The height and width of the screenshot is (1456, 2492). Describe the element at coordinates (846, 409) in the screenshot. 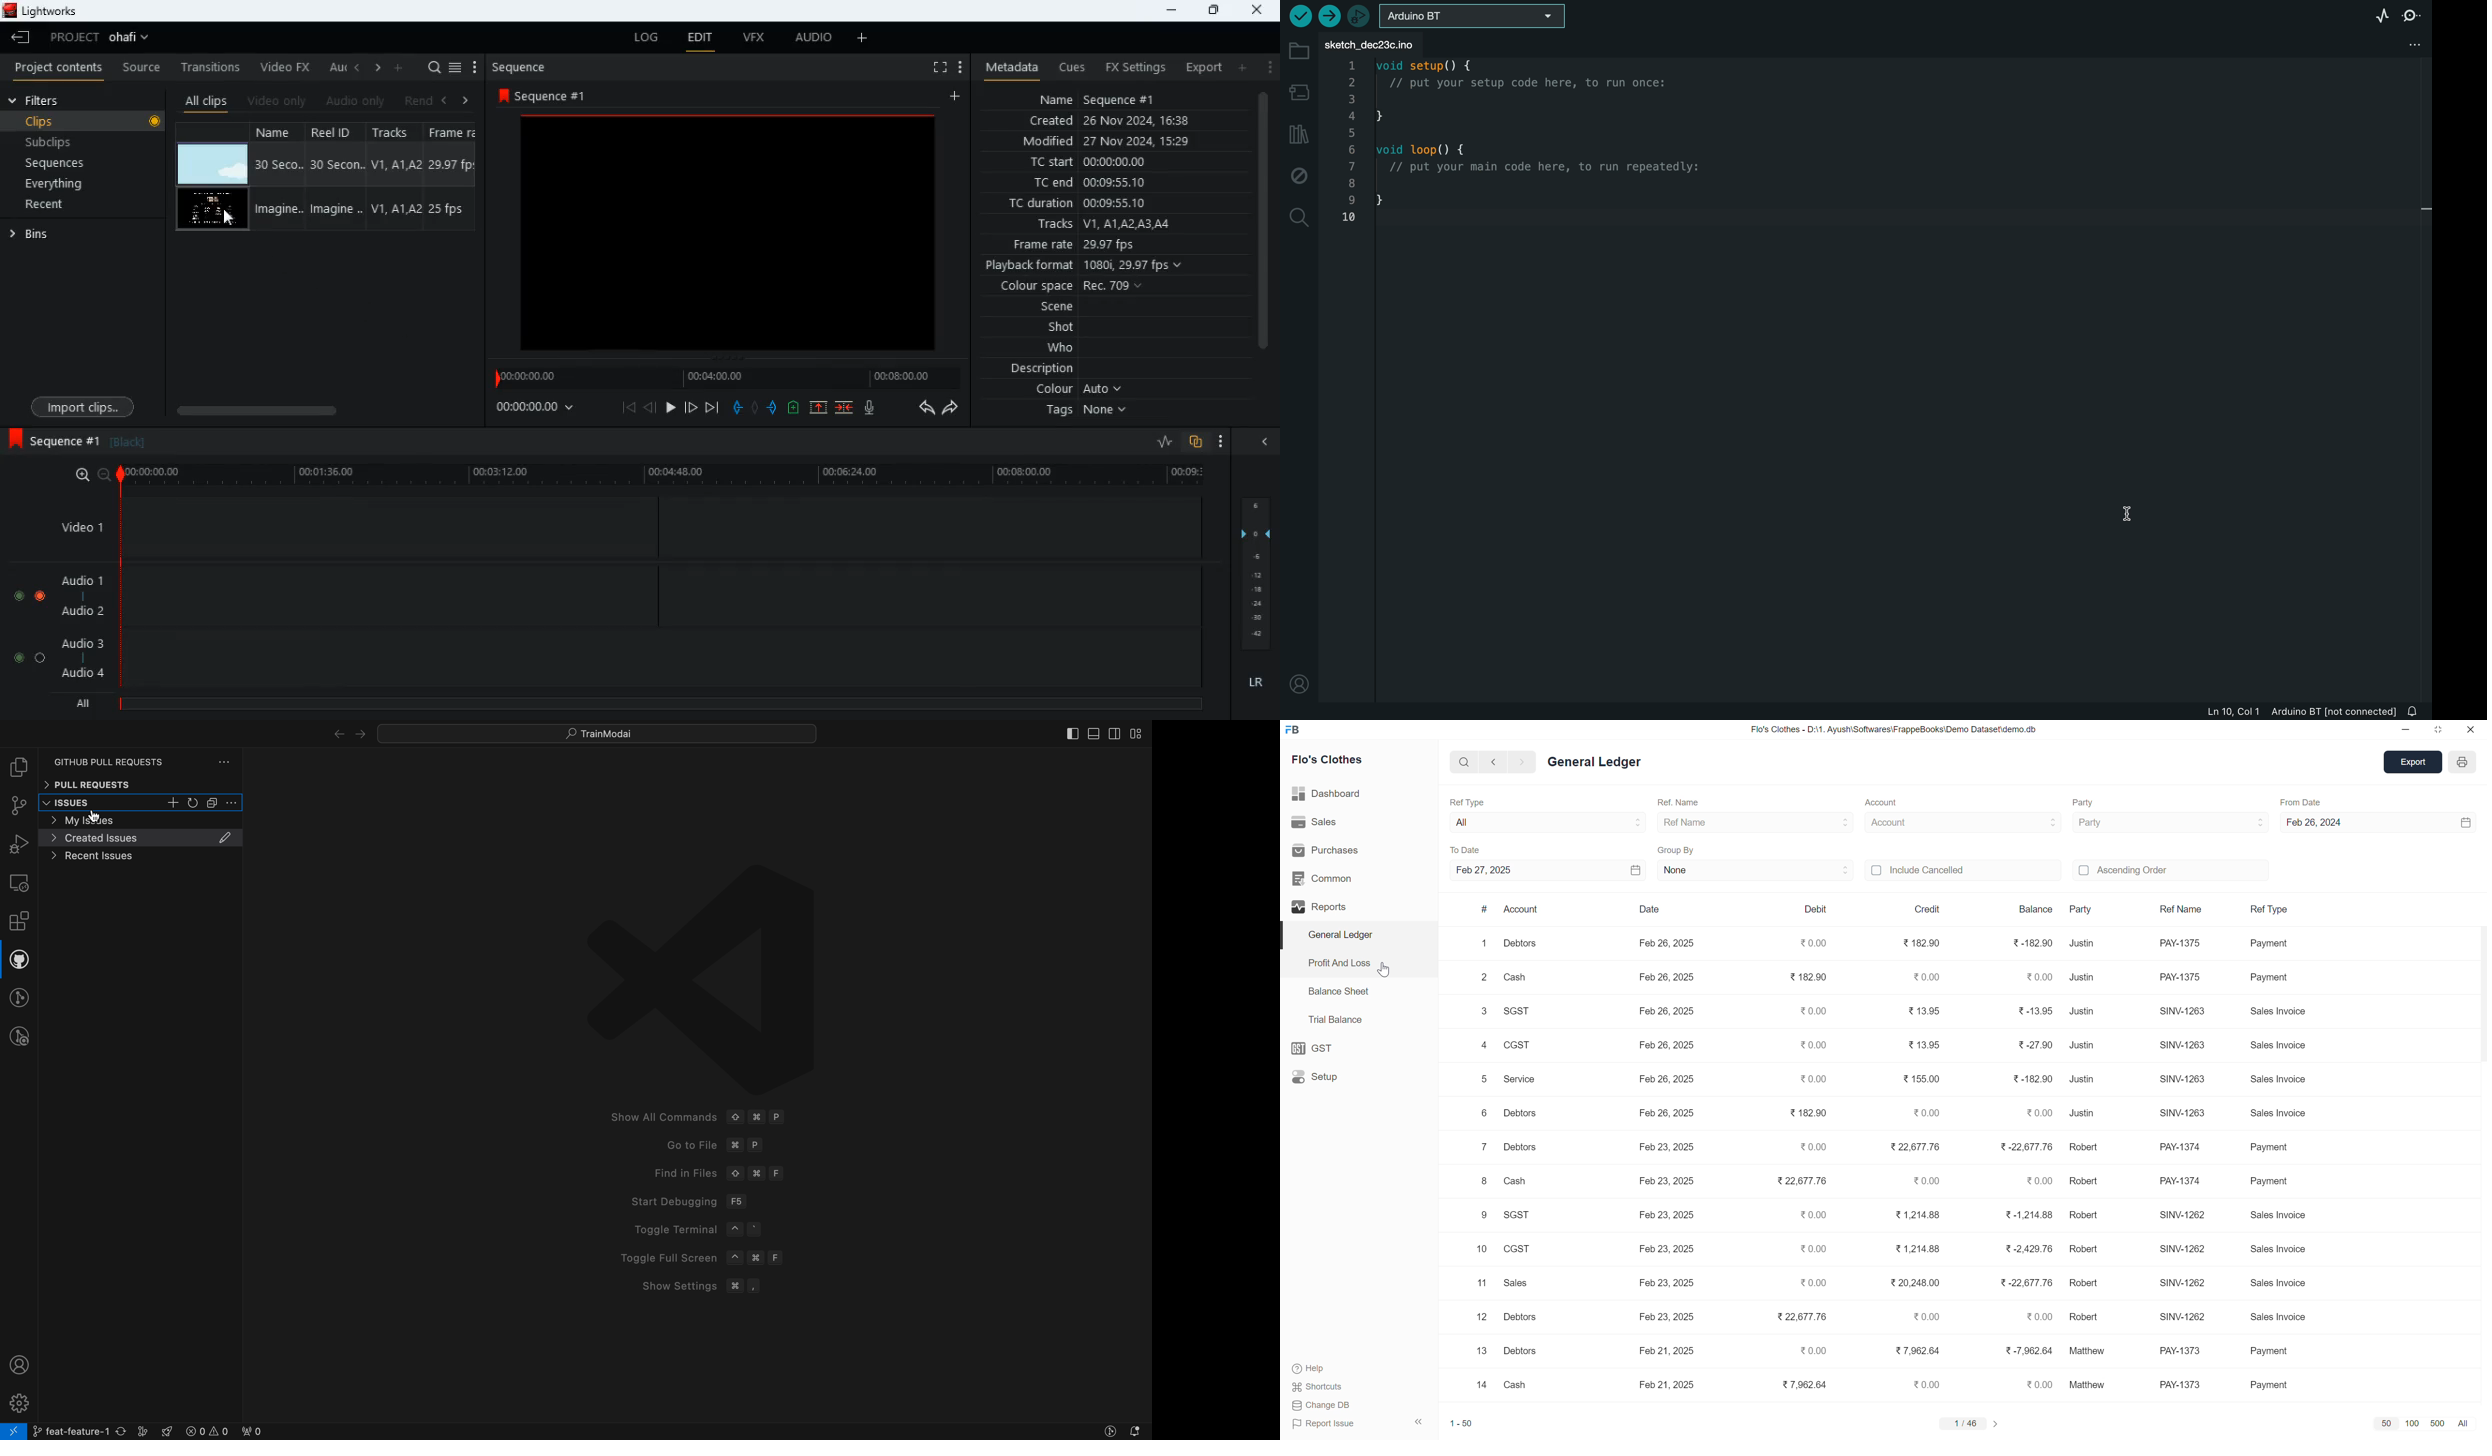

I see `merge` at that location.